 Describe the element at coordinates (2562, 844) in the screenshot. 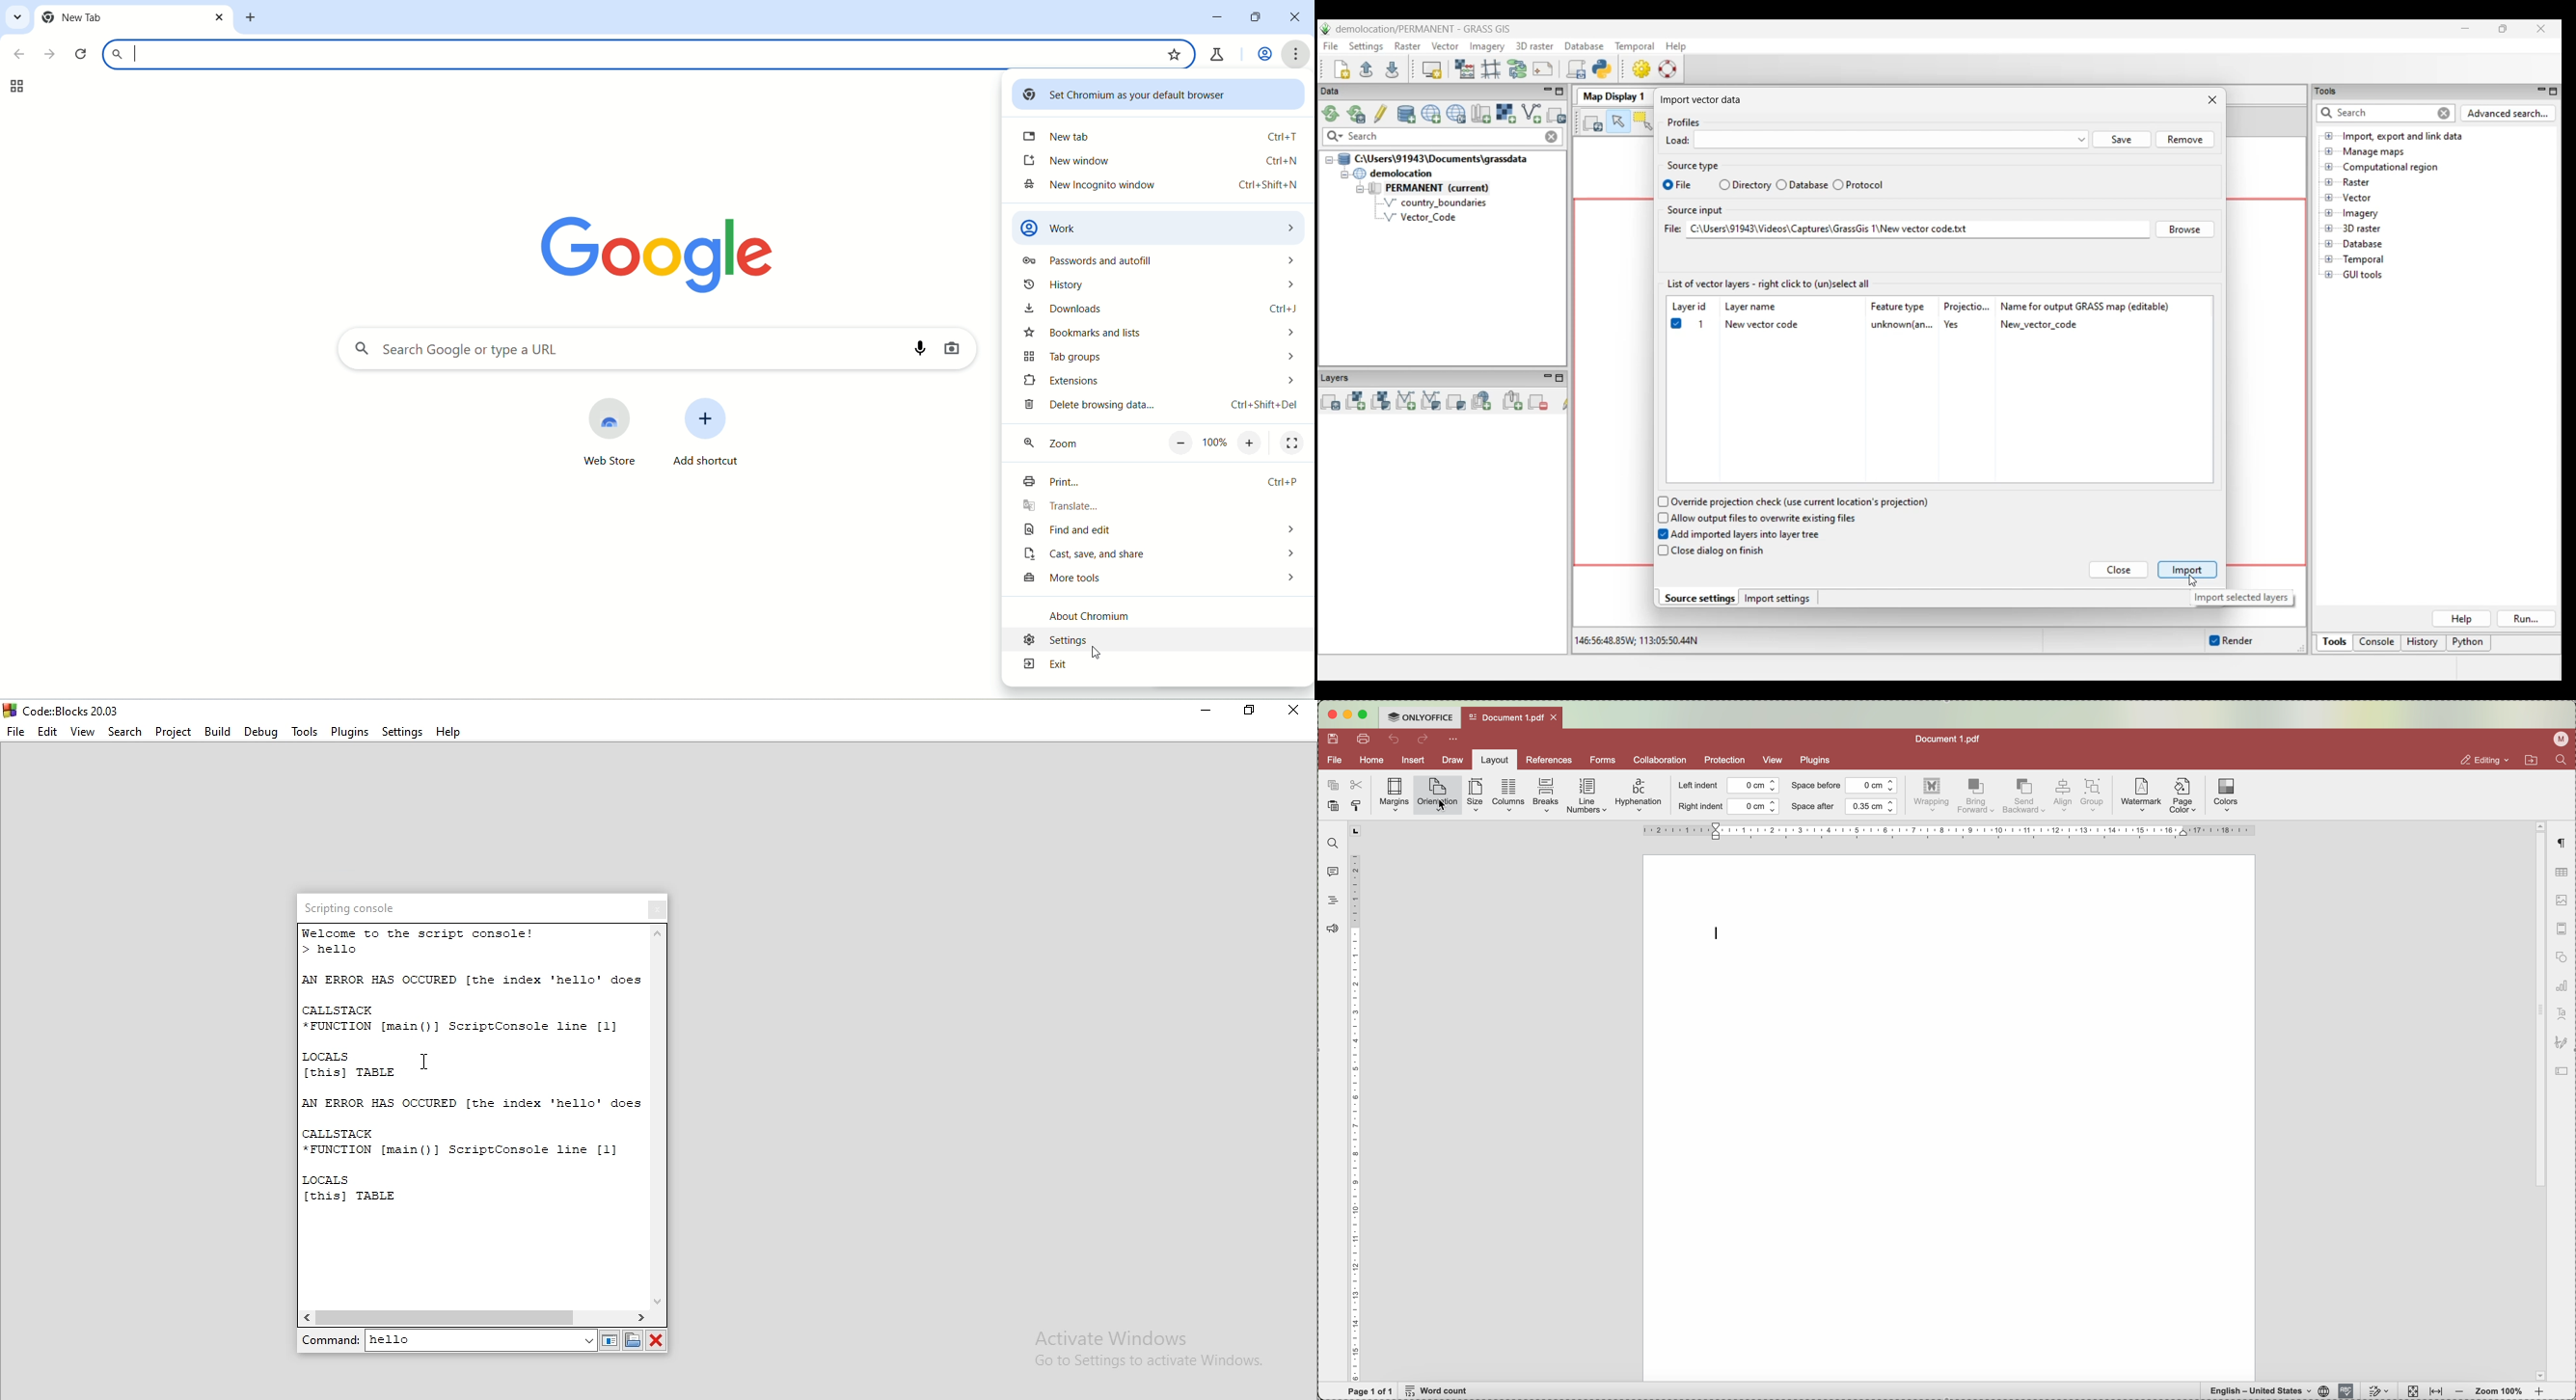

I see `paragraph settings` at that location.